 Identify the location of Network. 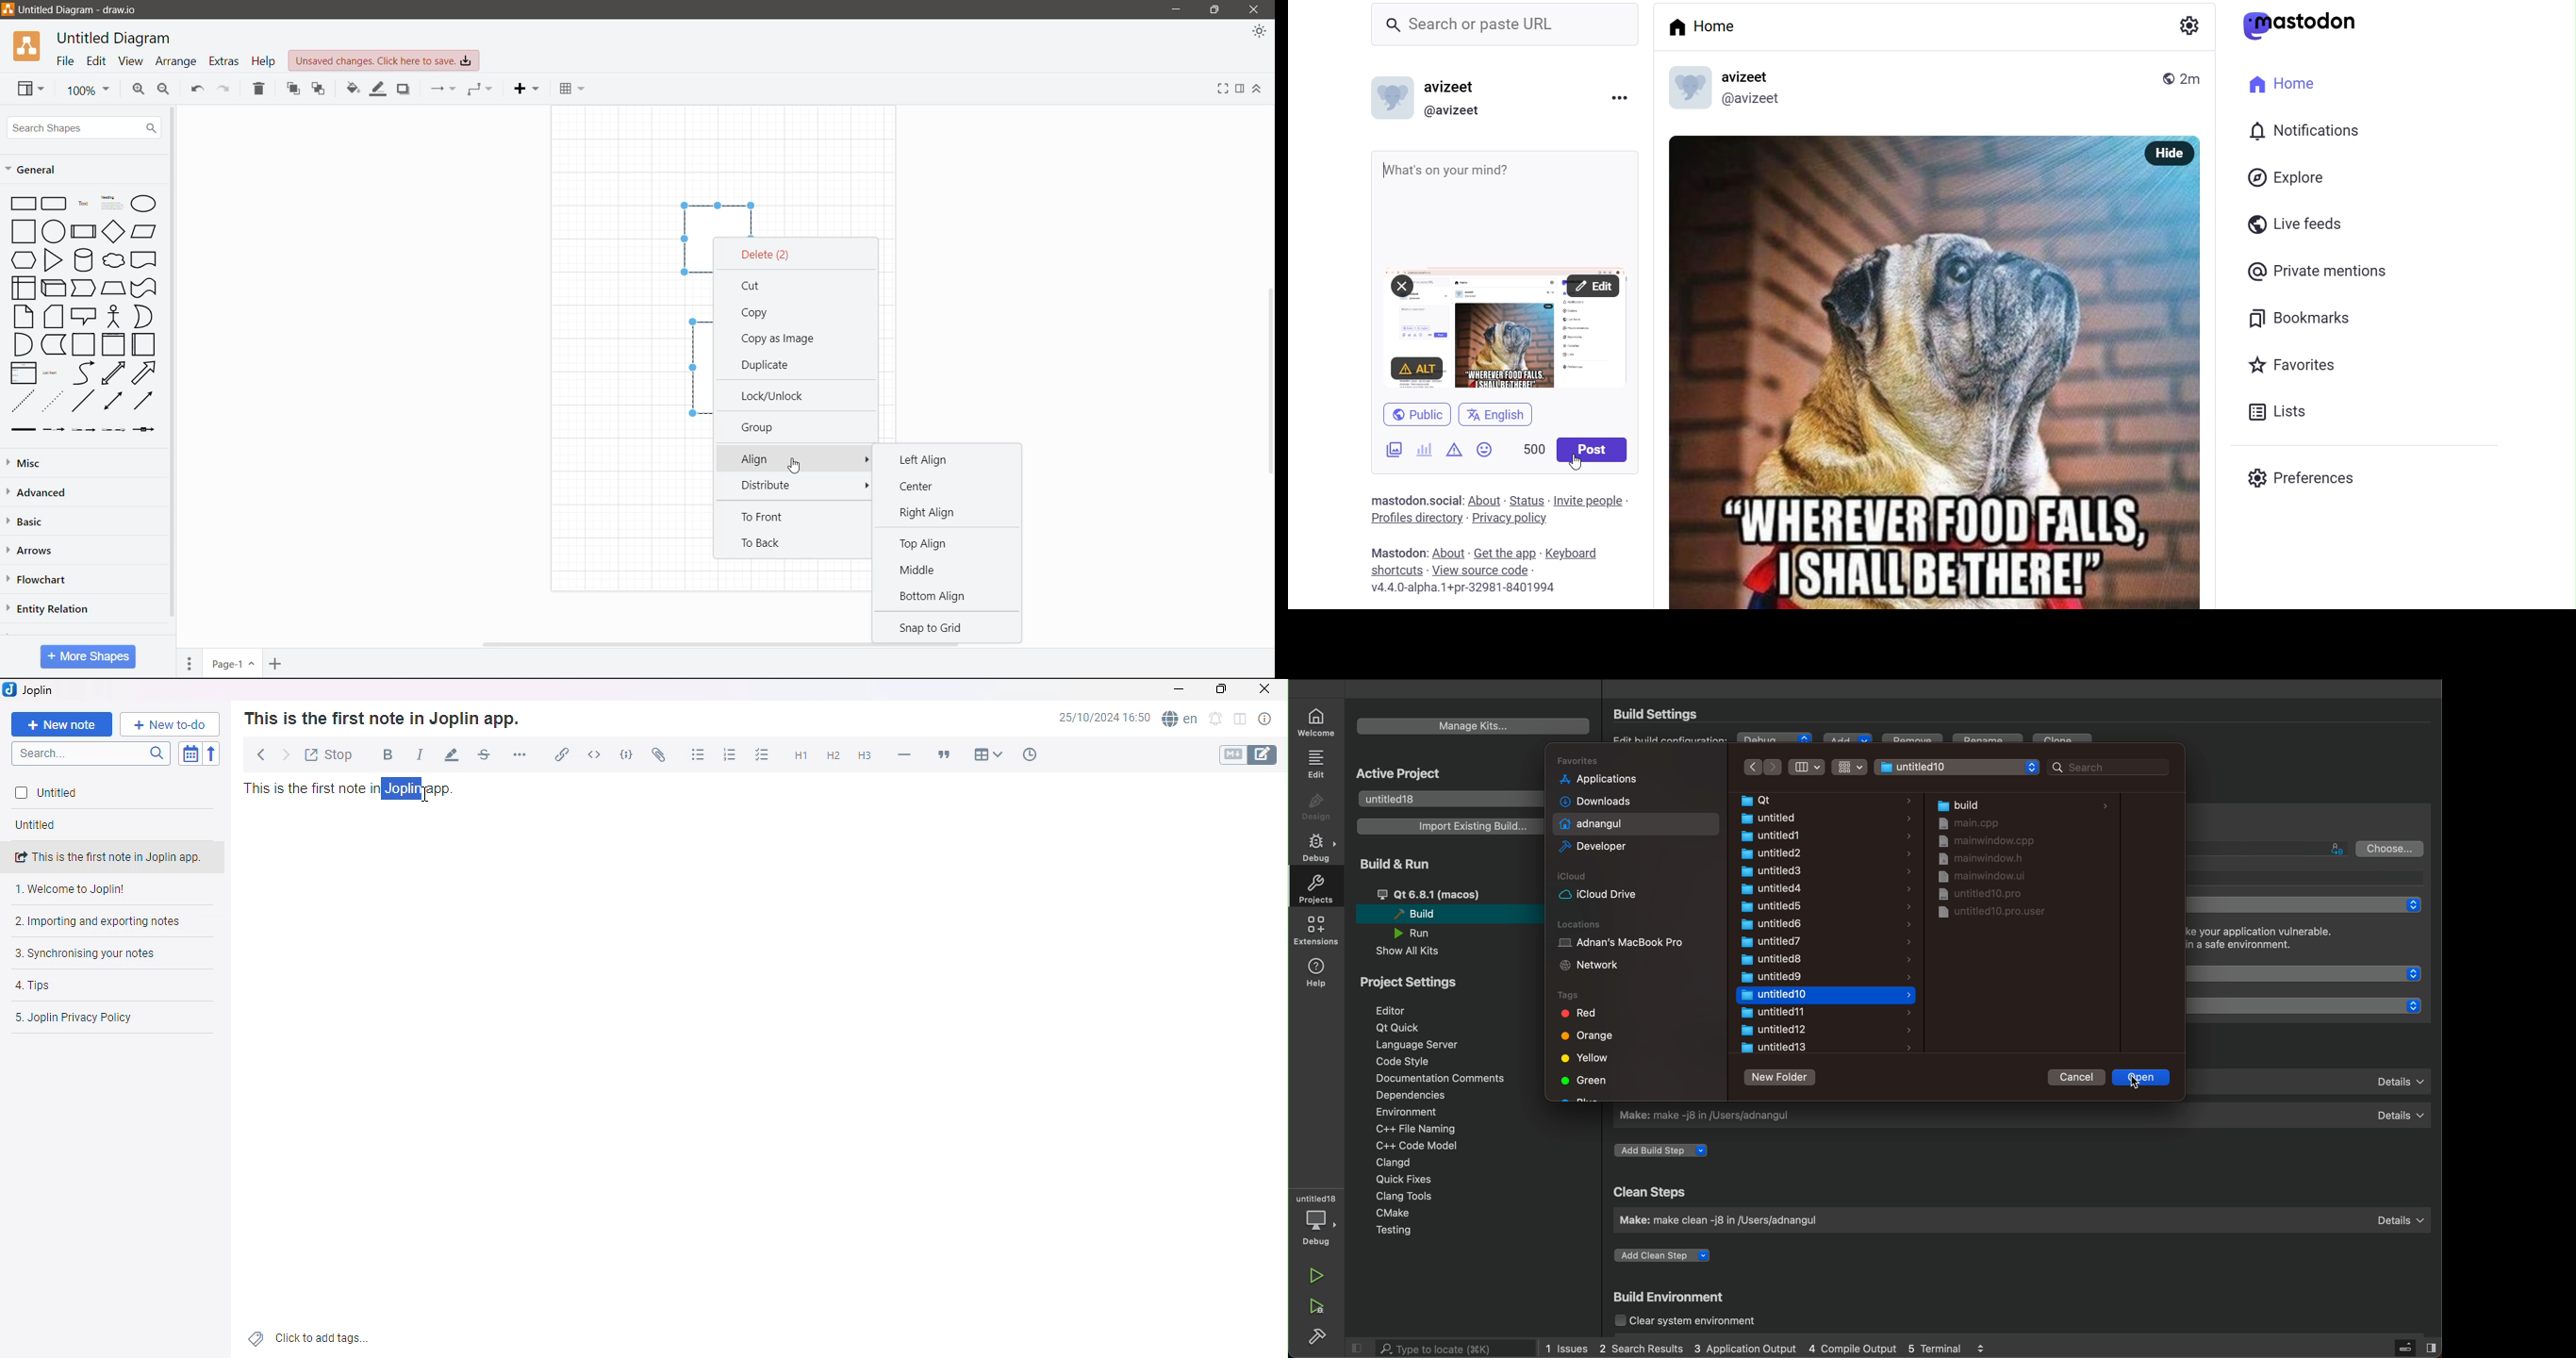
(1589, 967).